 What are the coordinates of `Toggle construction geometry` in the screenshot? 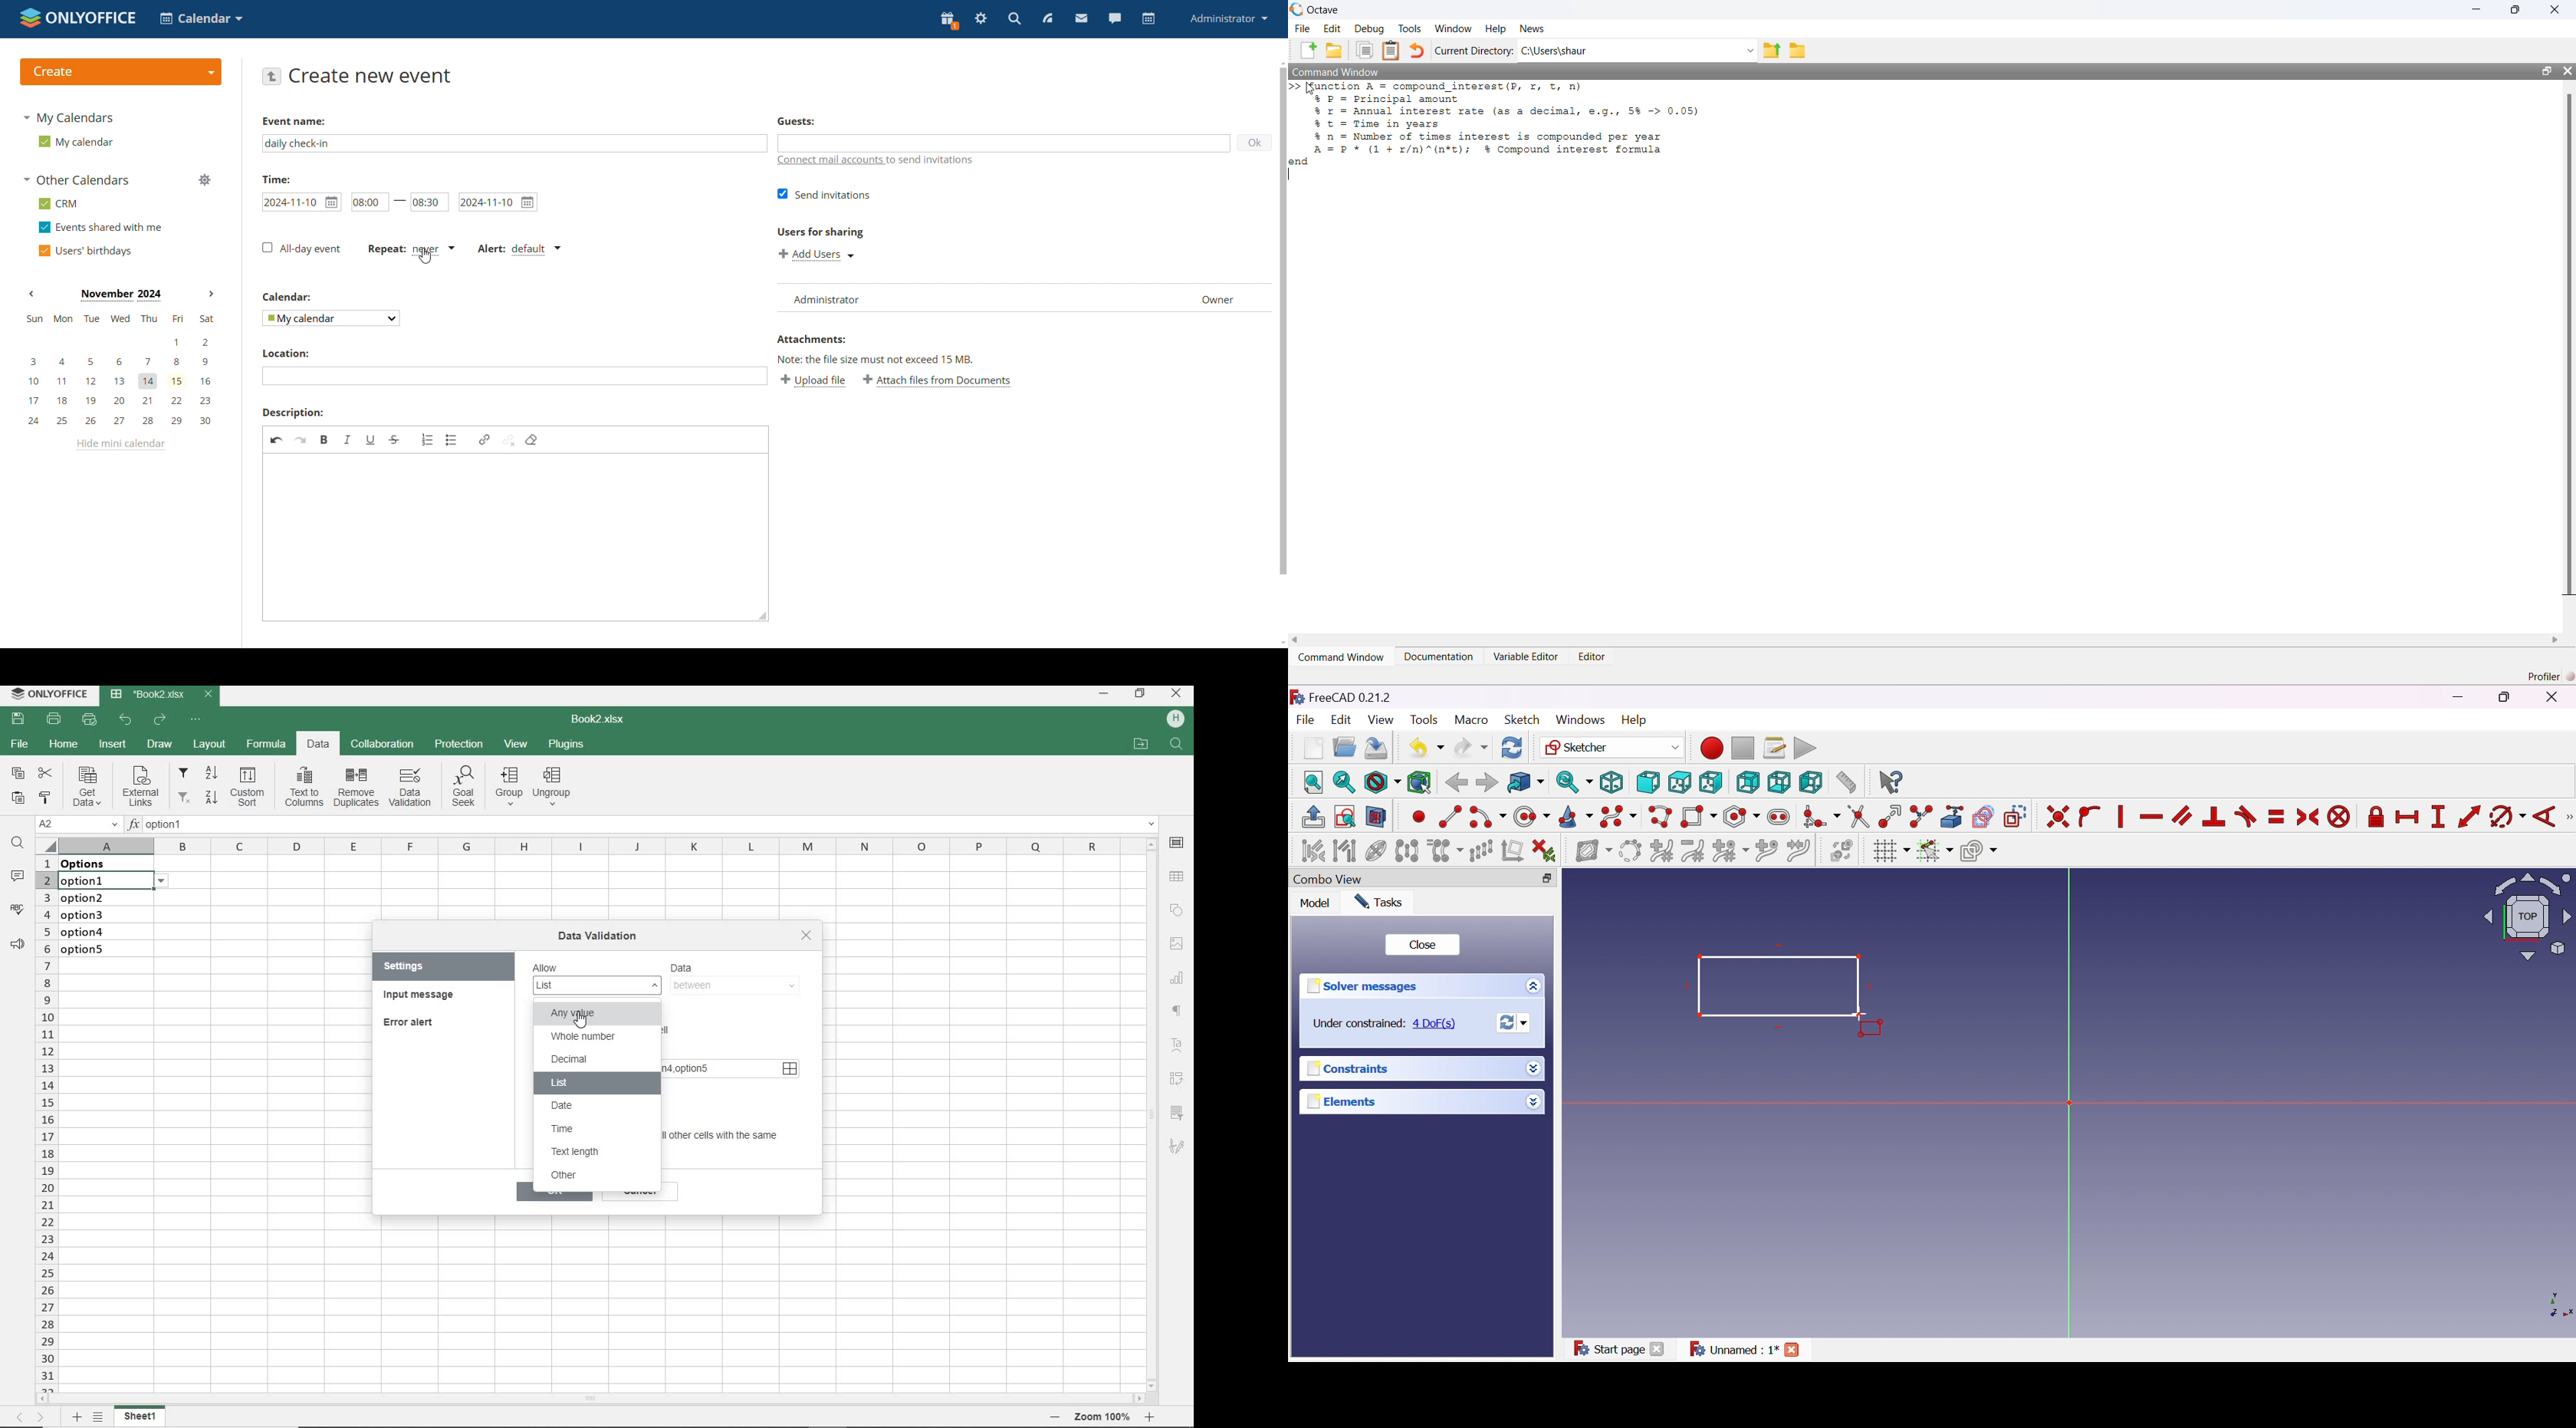 It's located at (2017, 816).